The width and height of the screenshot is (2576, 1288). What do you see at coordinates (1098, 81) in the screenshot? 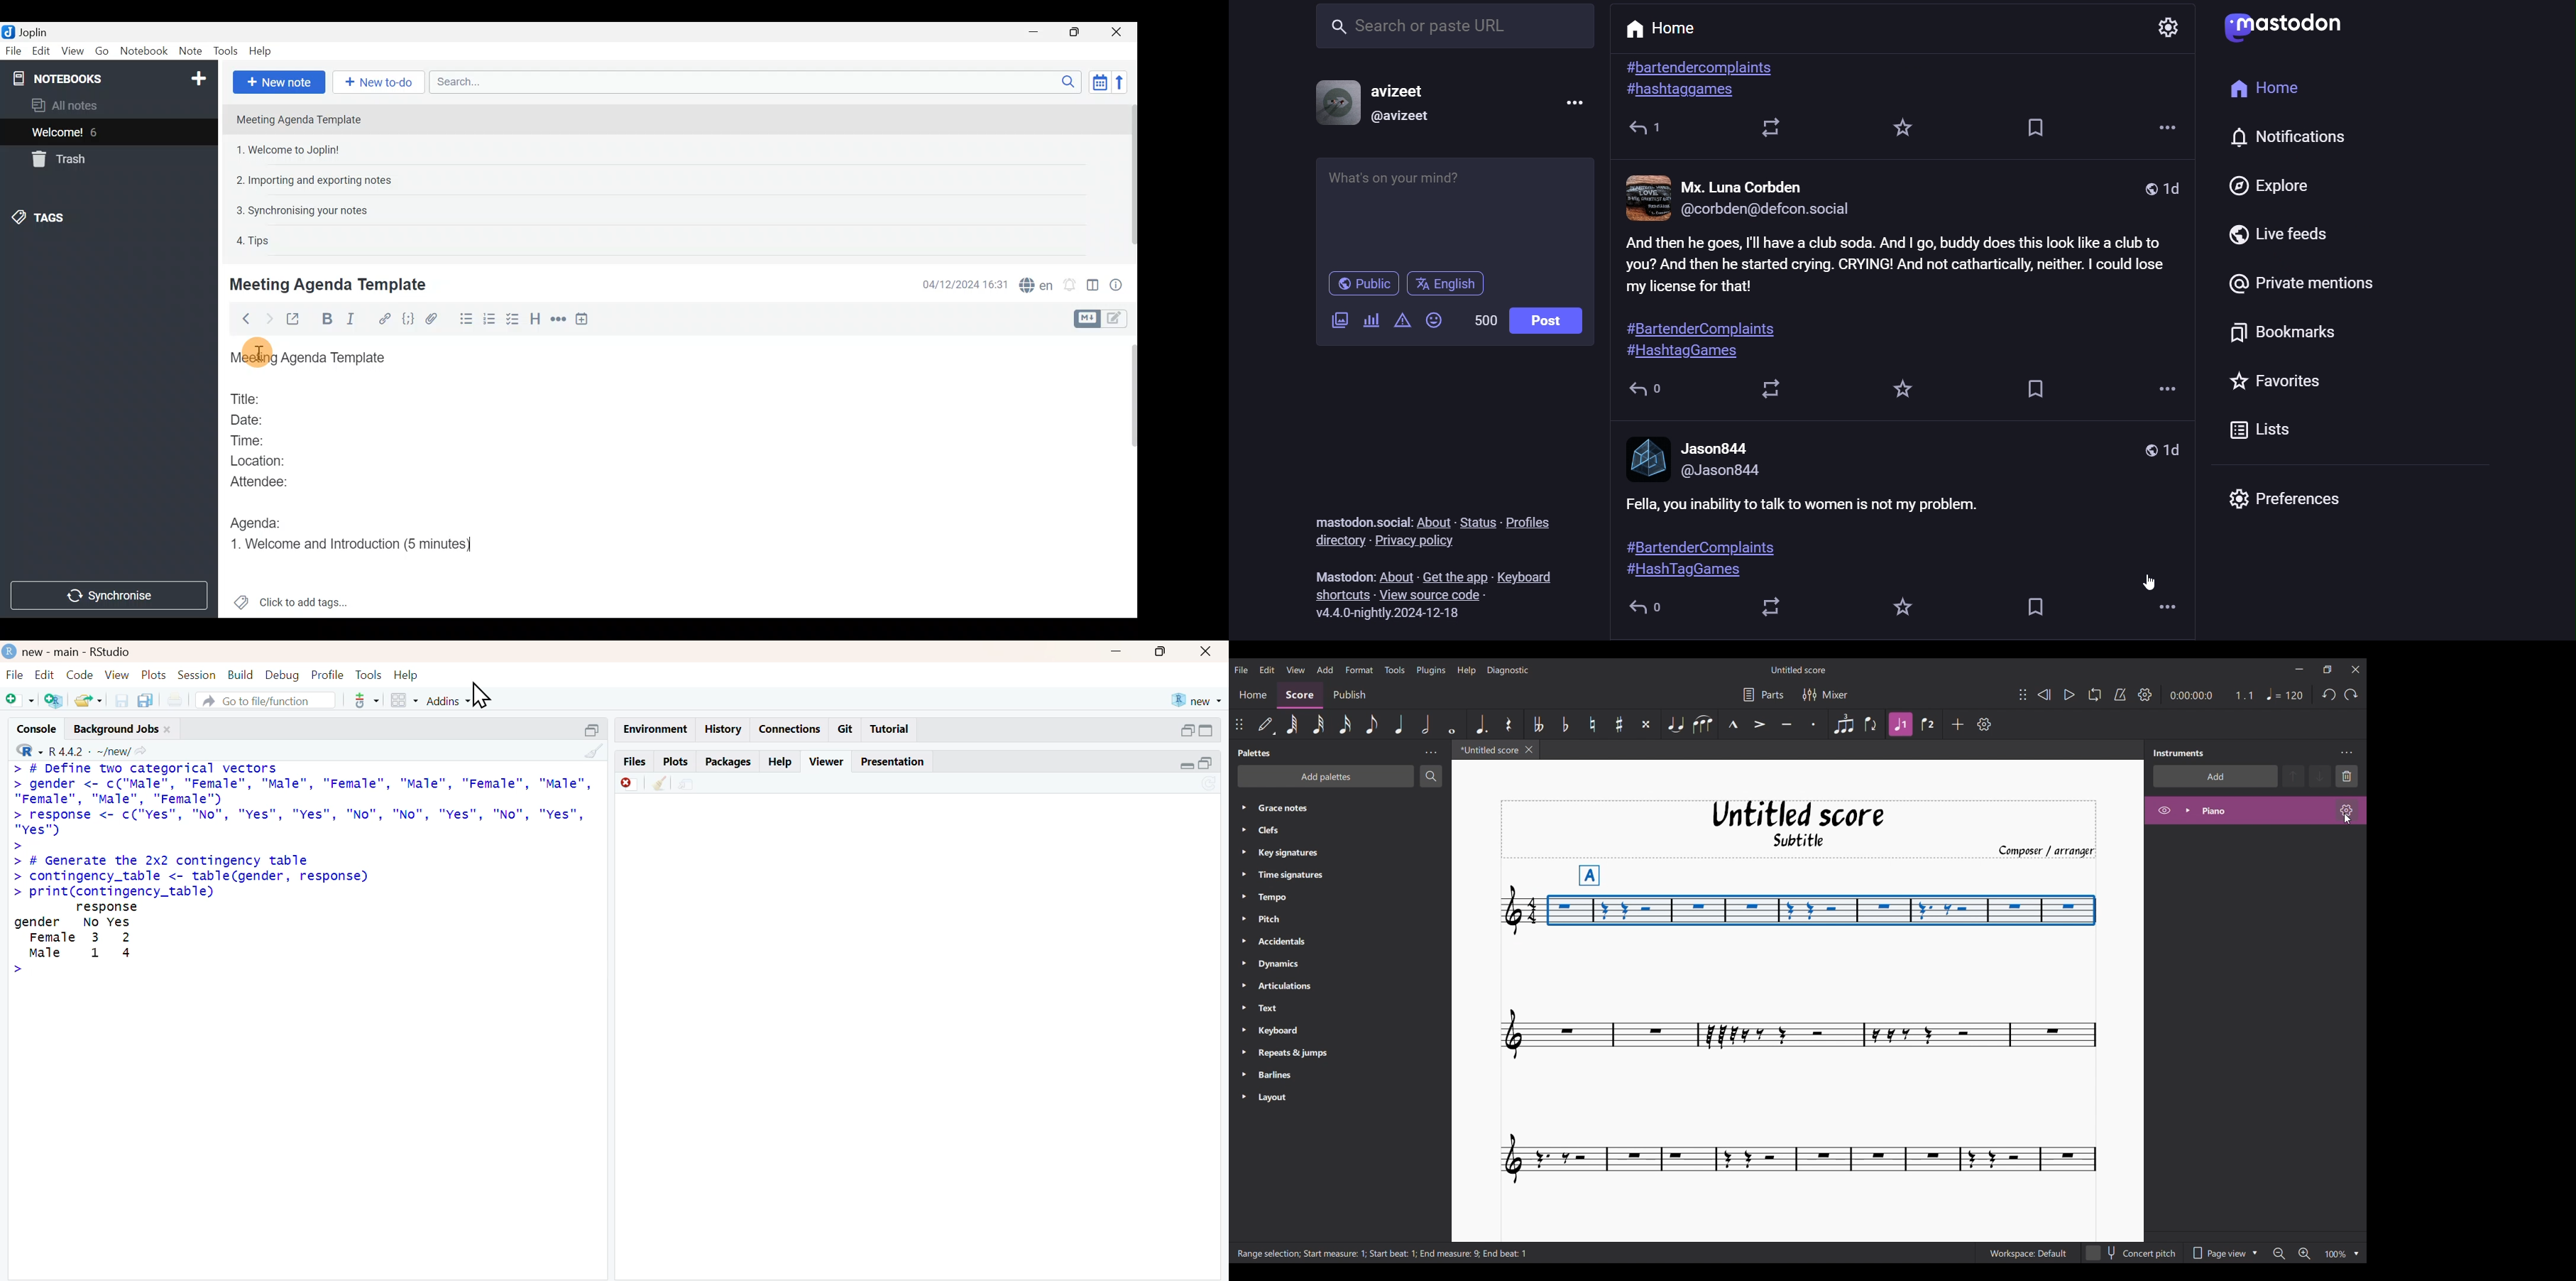
I see `Toggle sort order` at bounding box center [1098, 81].